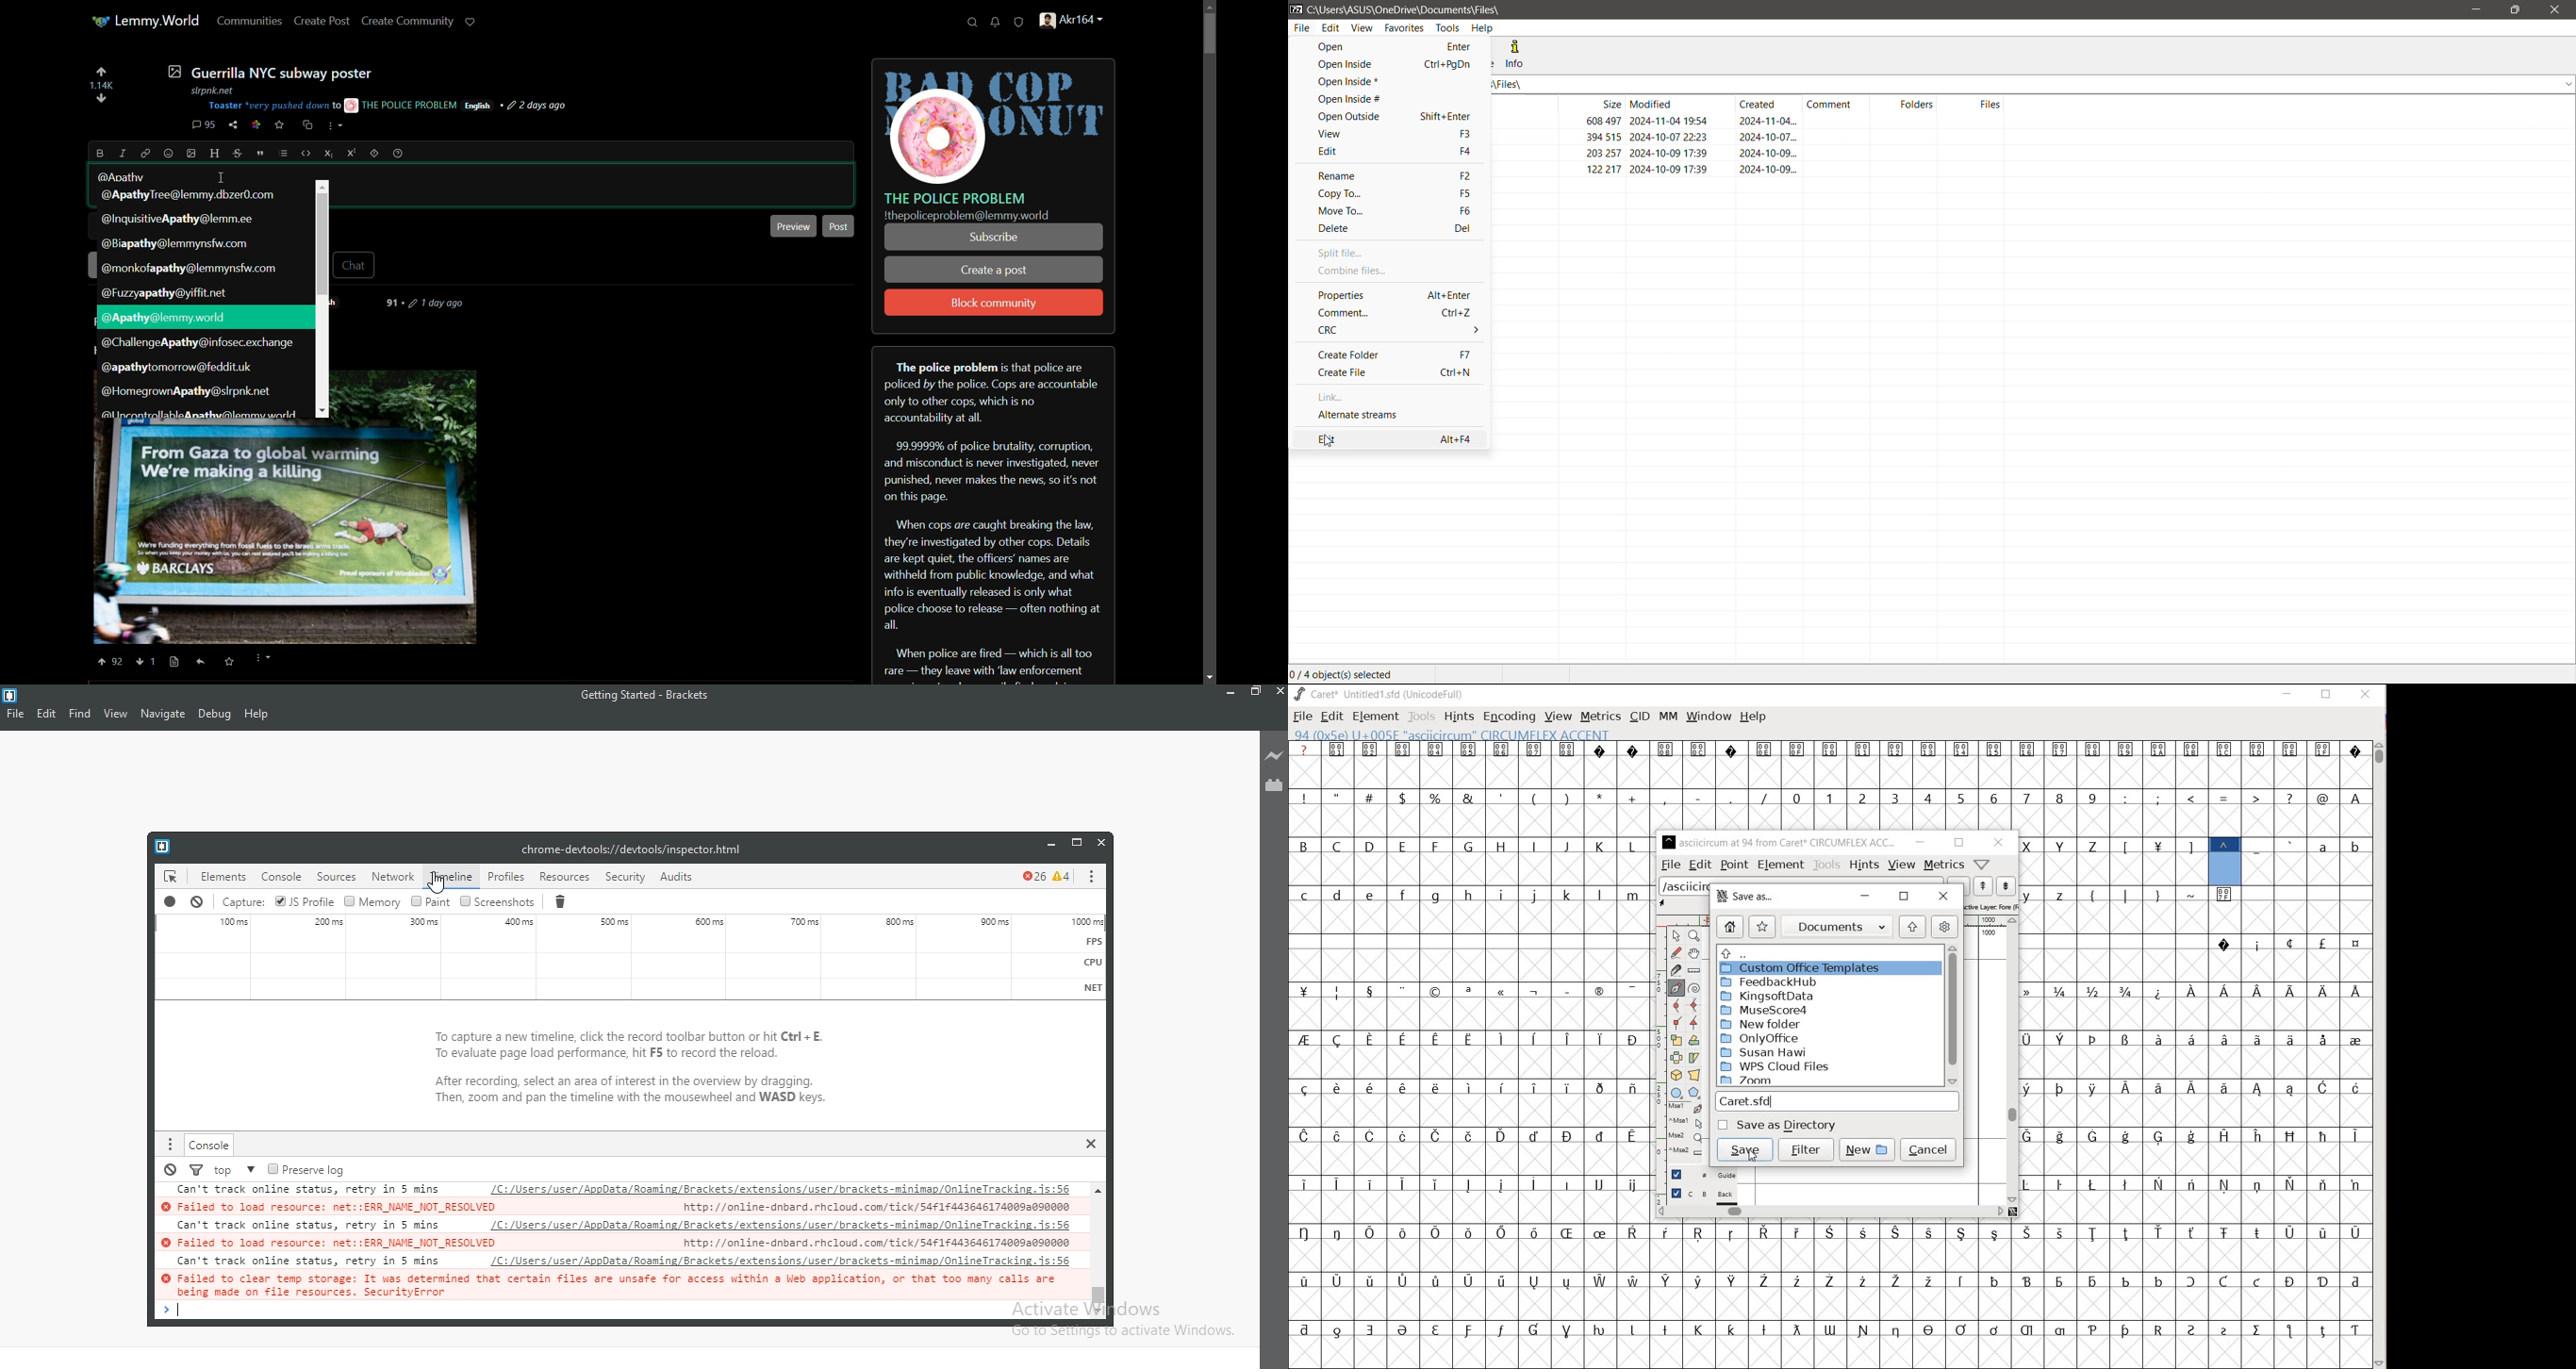 The height and width of the screenshot is (1372, 2576). I want to click on caret* untitled1.sfd (unicodefull), so click(1381, 693).